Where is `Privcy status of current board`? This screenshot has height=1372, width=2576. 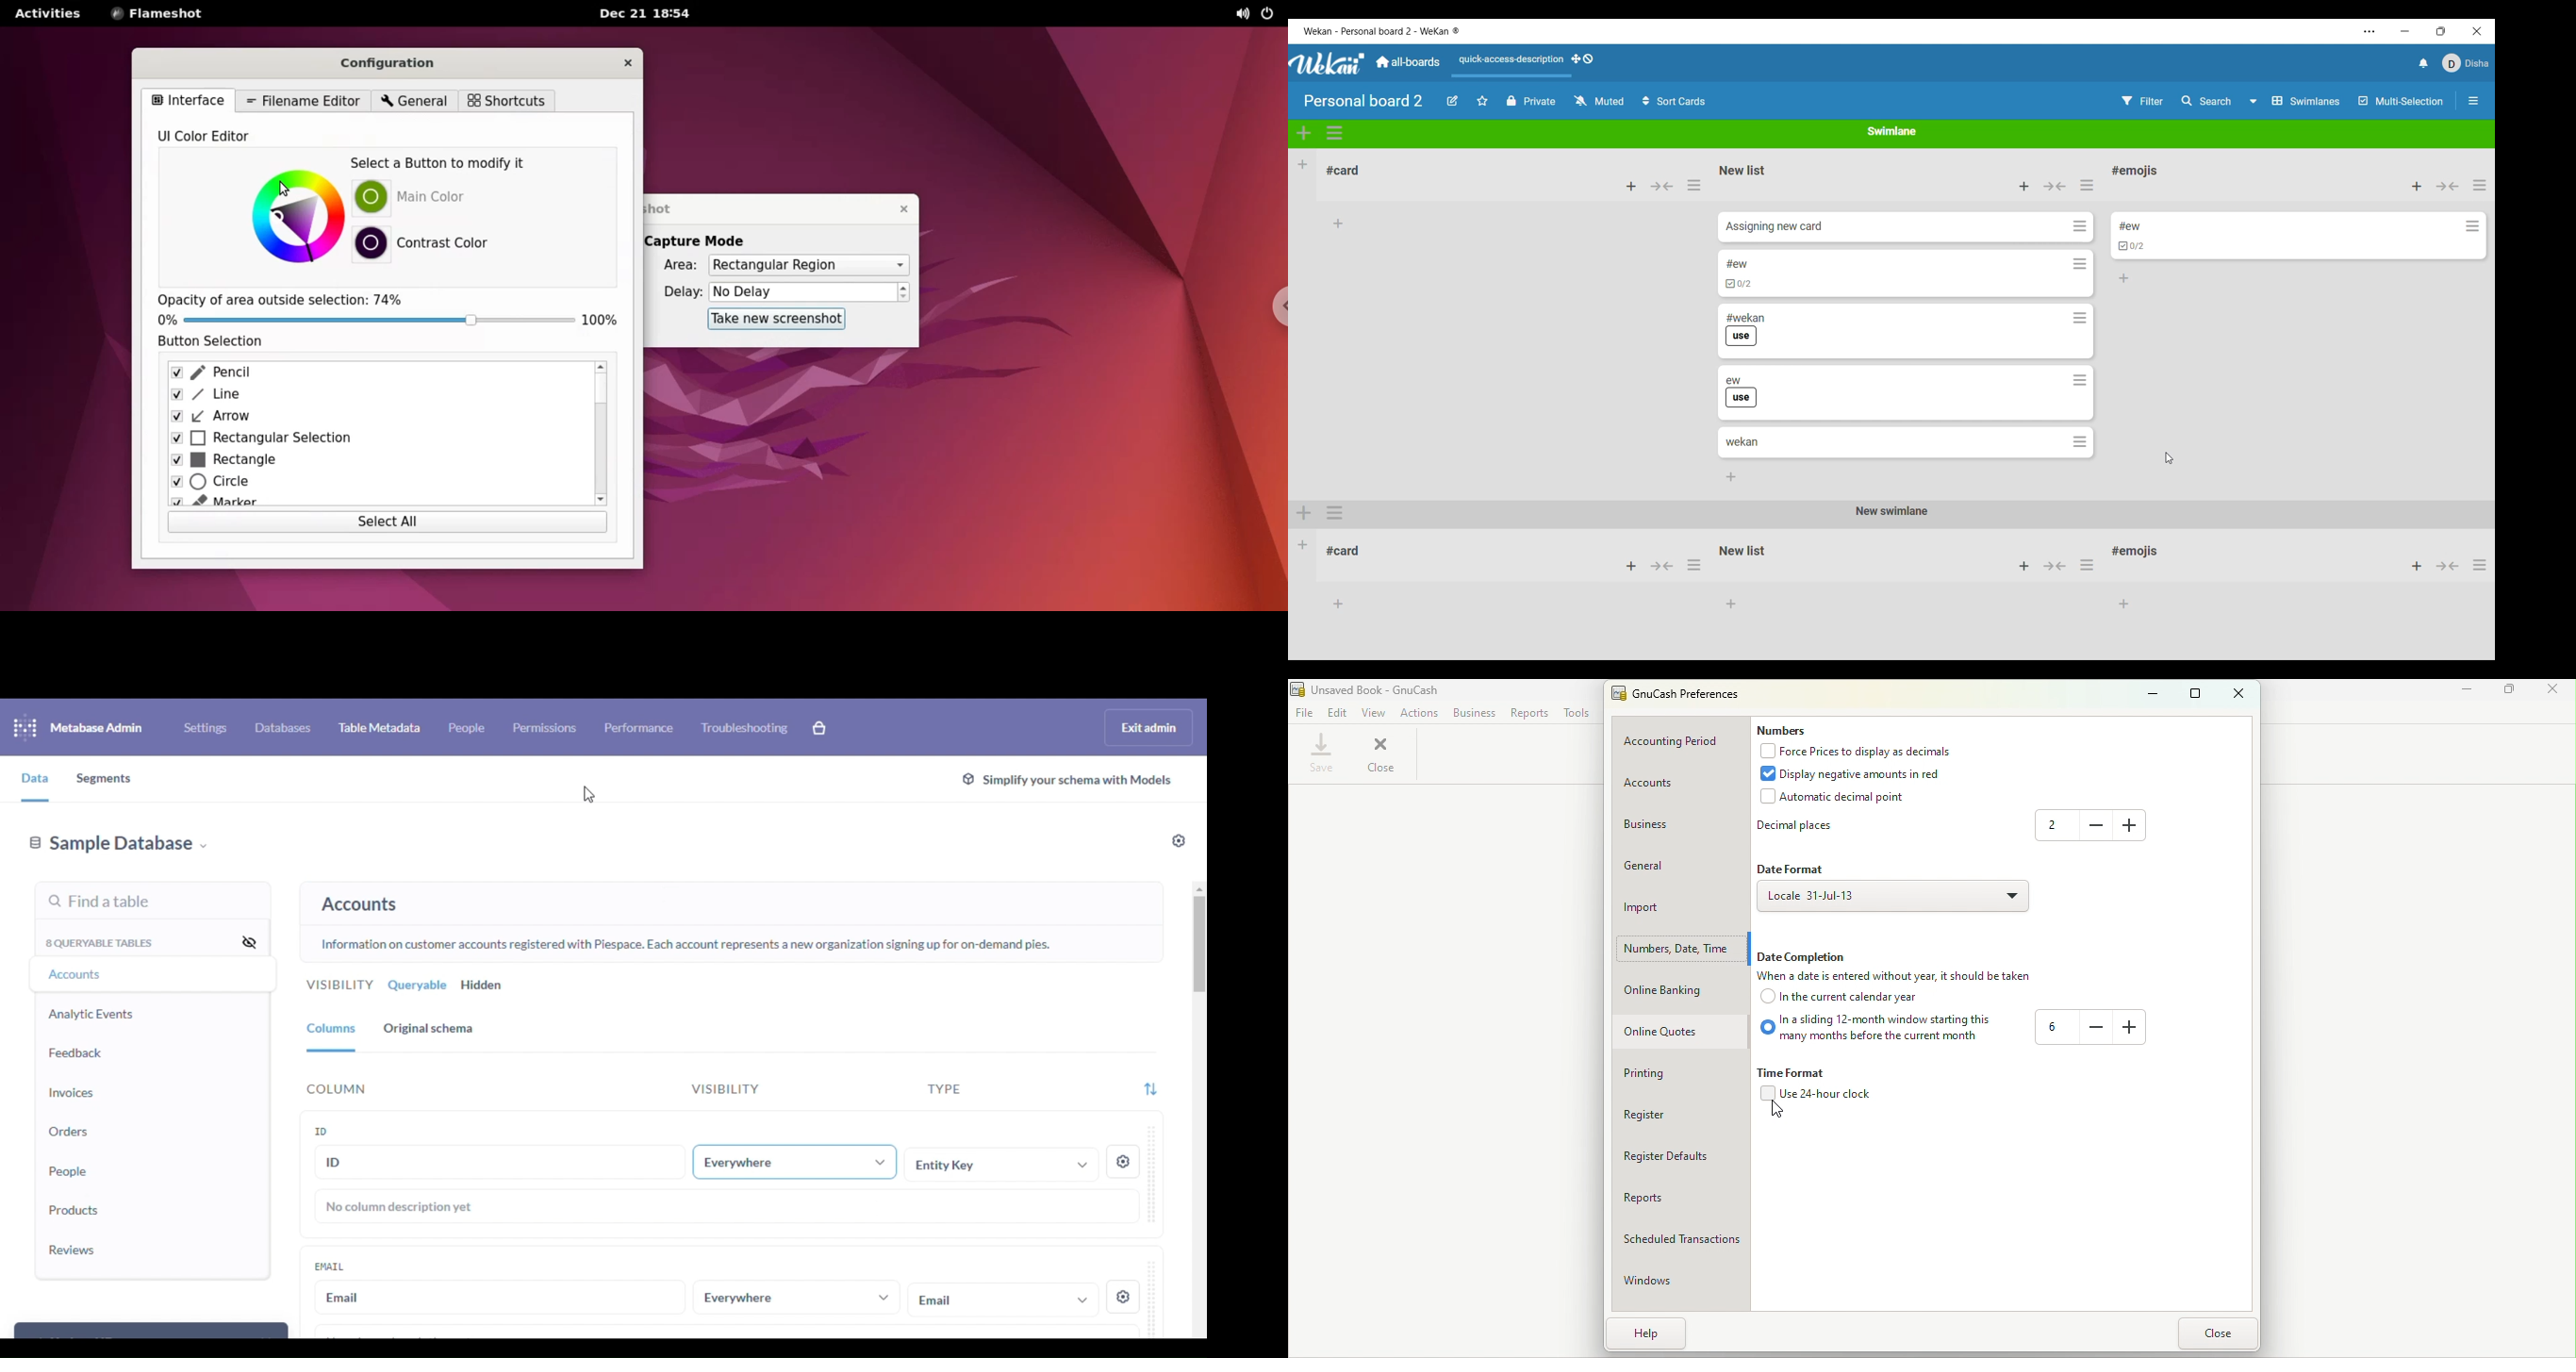 Privcy status of current board is located at coordinates (1531, 101).